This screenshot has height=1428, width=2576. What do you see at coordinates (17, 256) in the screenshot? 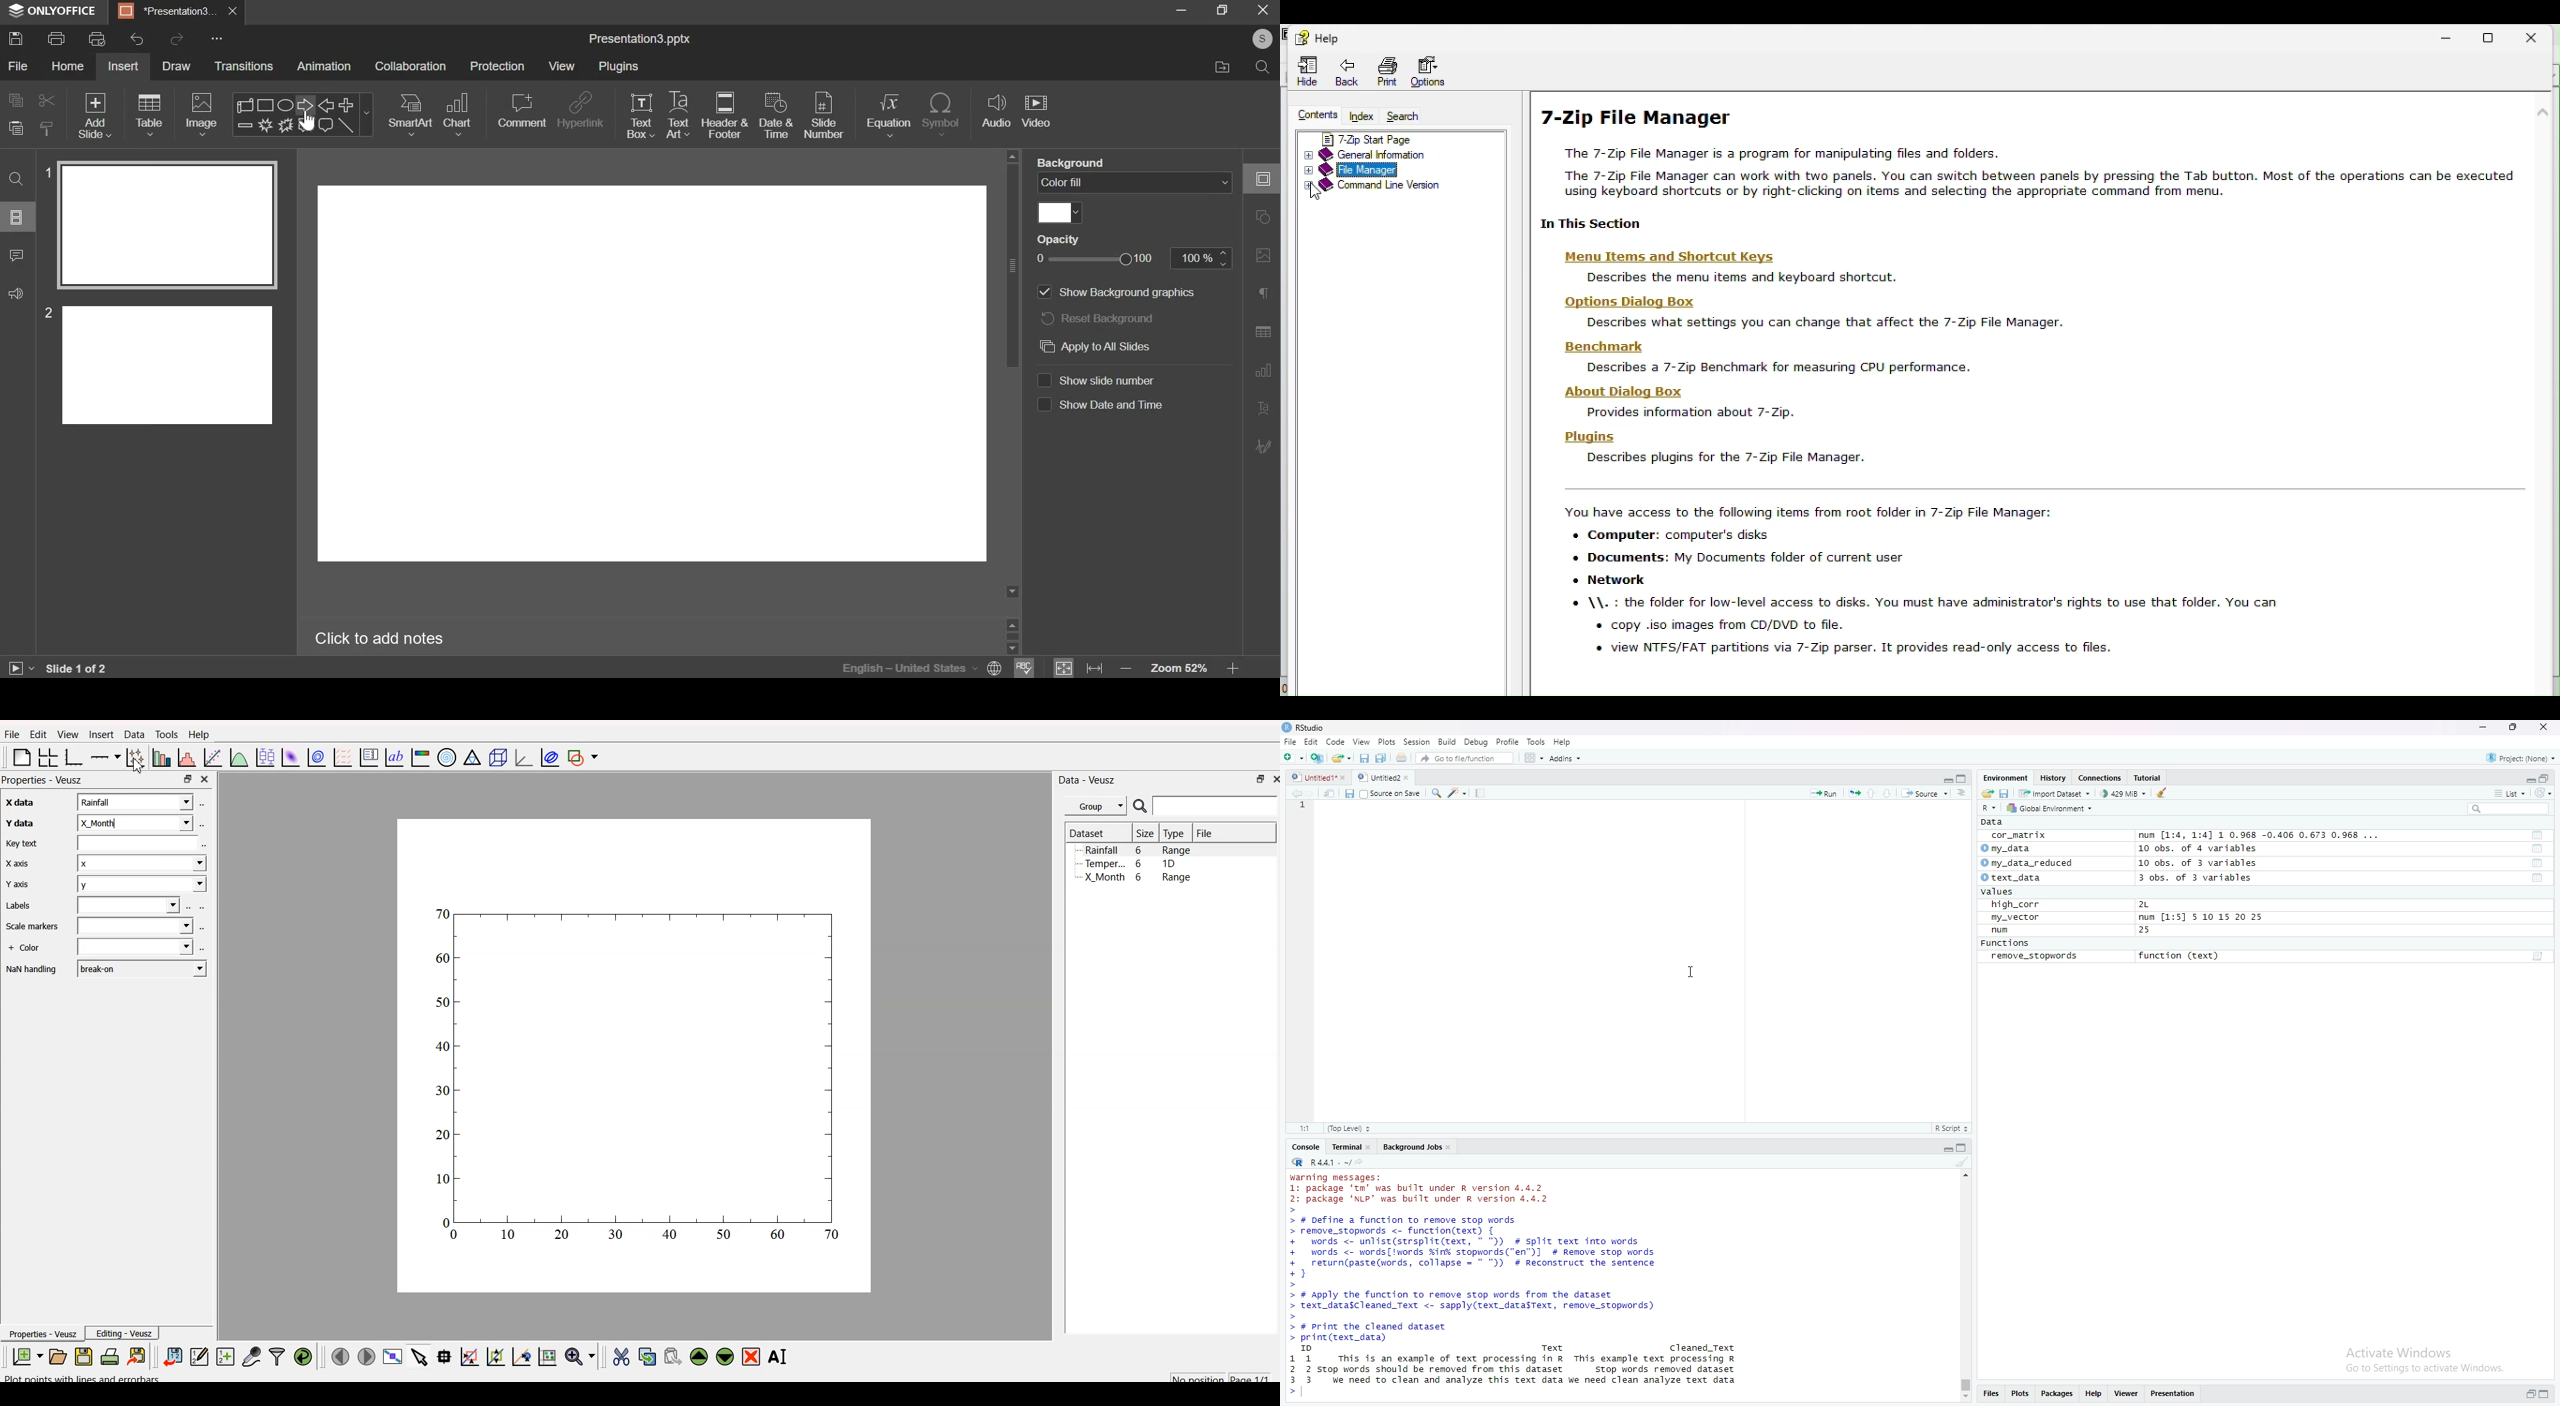
I see `comment` at bounding box center [17, 256].